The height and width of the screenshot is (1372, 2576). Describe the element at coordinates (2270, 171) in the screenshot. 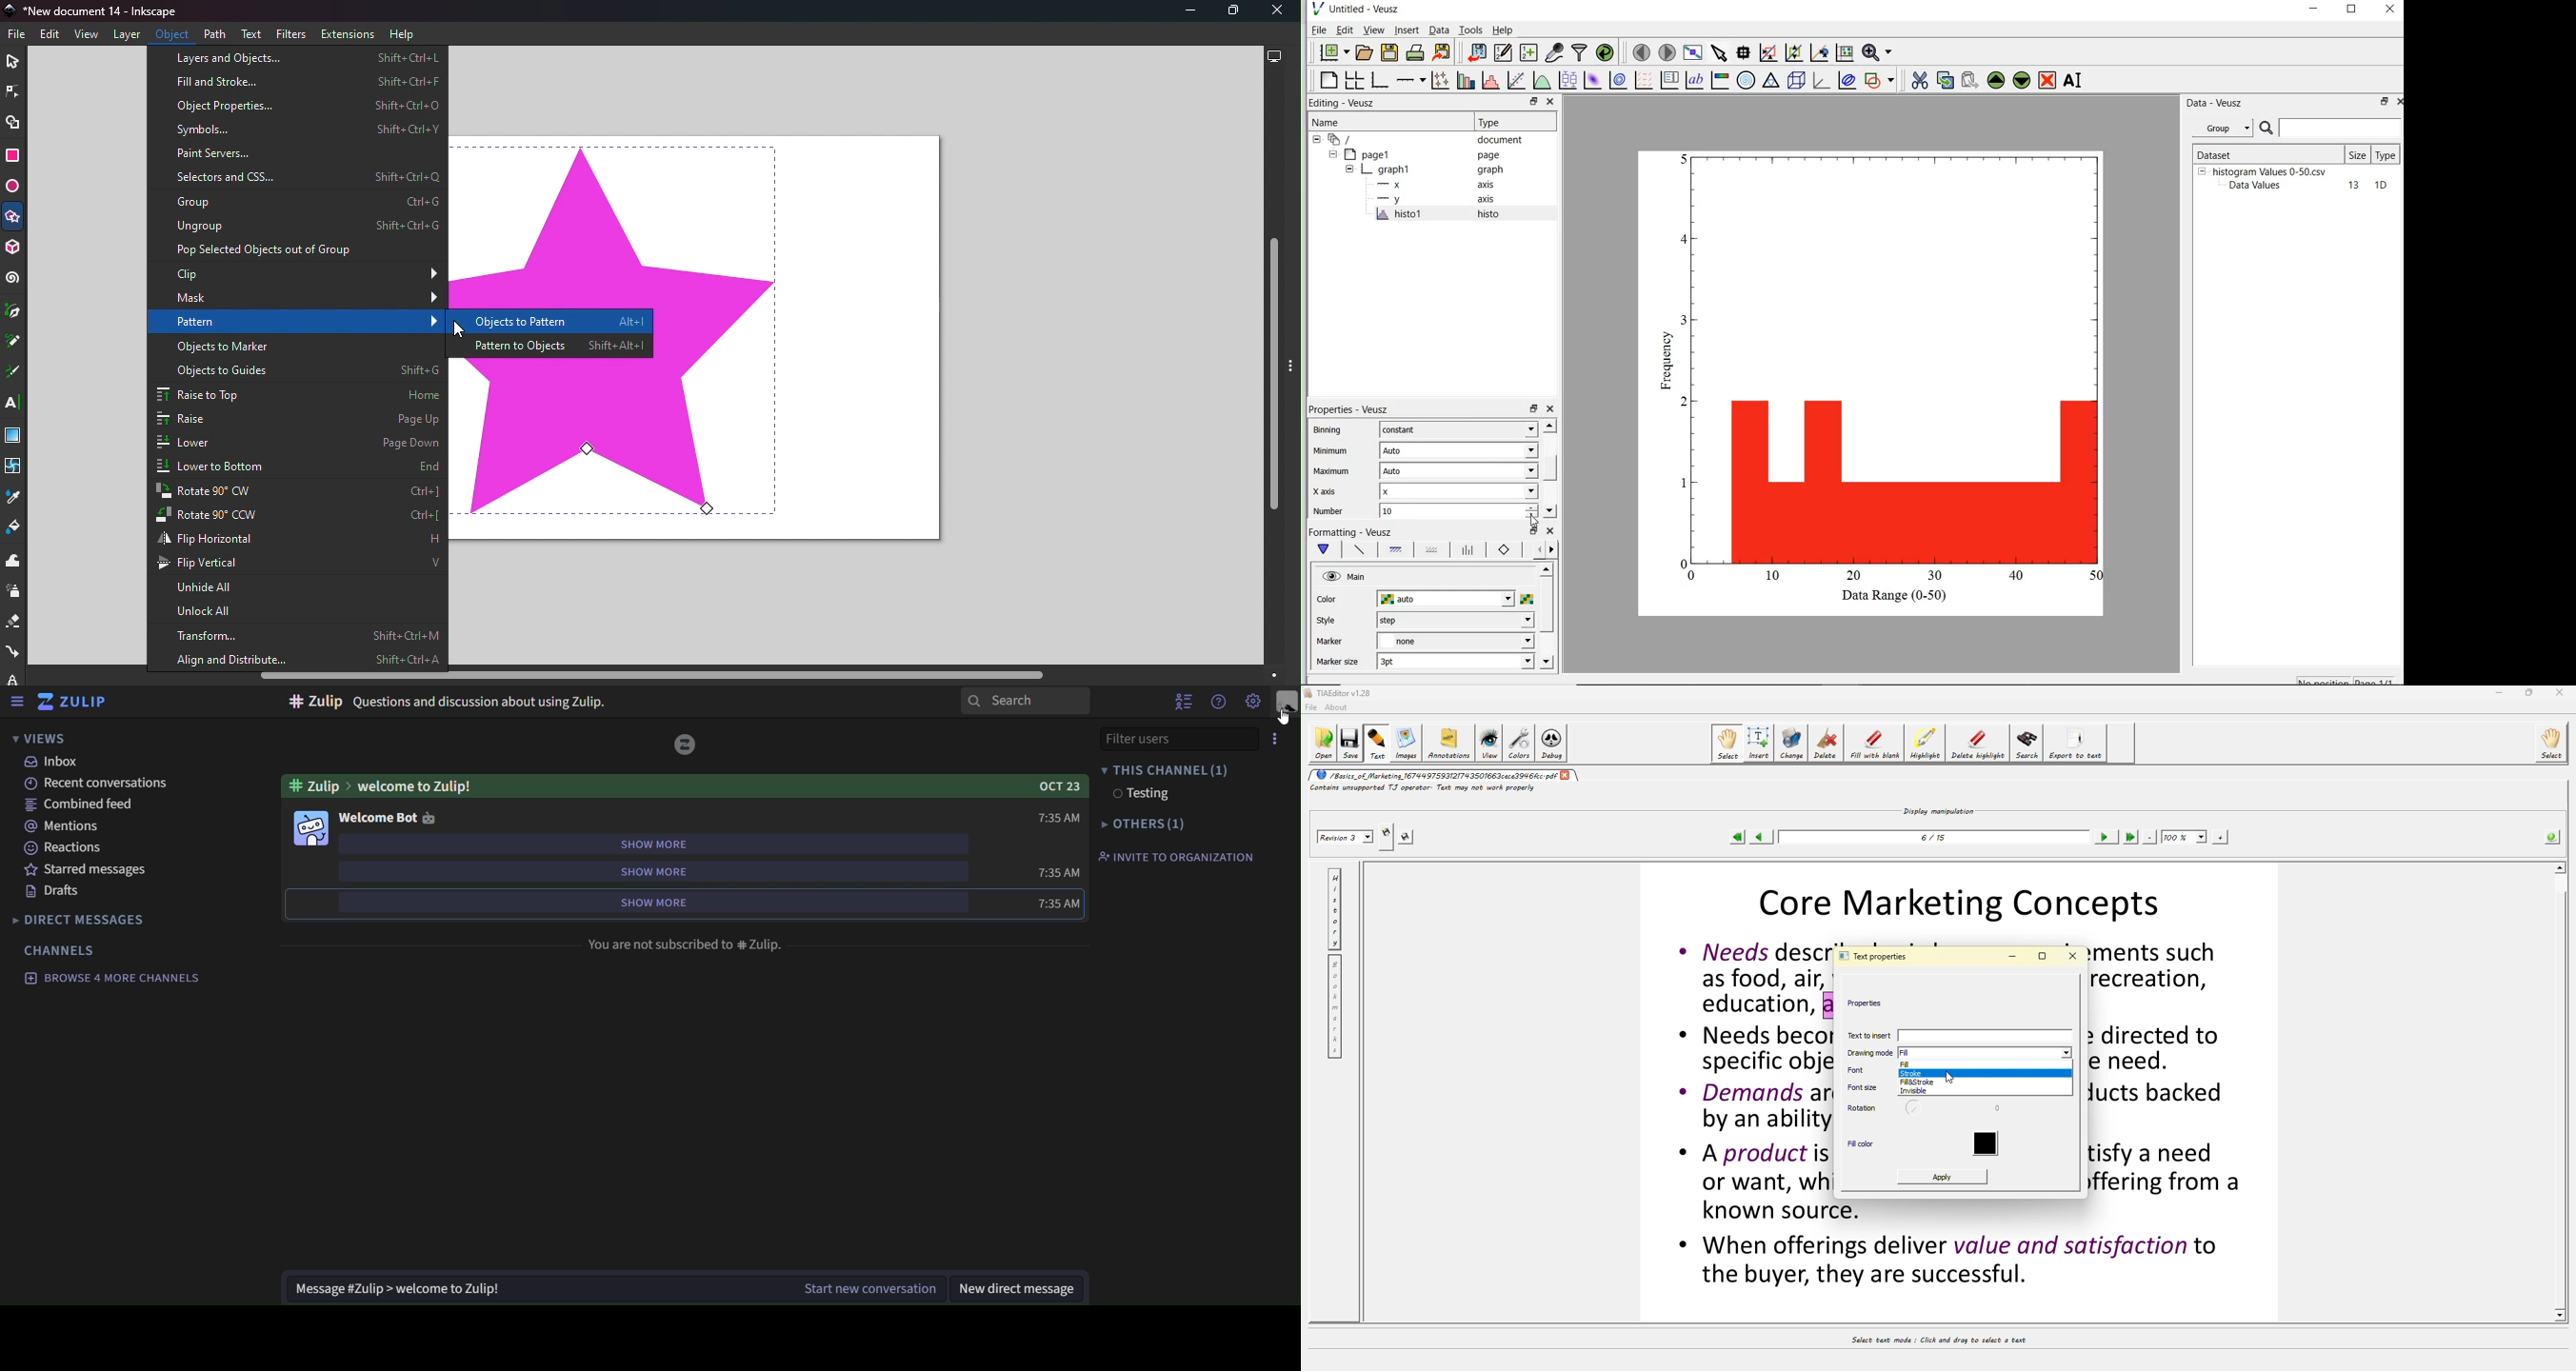

I see `histogram Values 0-50.csv` at that location.